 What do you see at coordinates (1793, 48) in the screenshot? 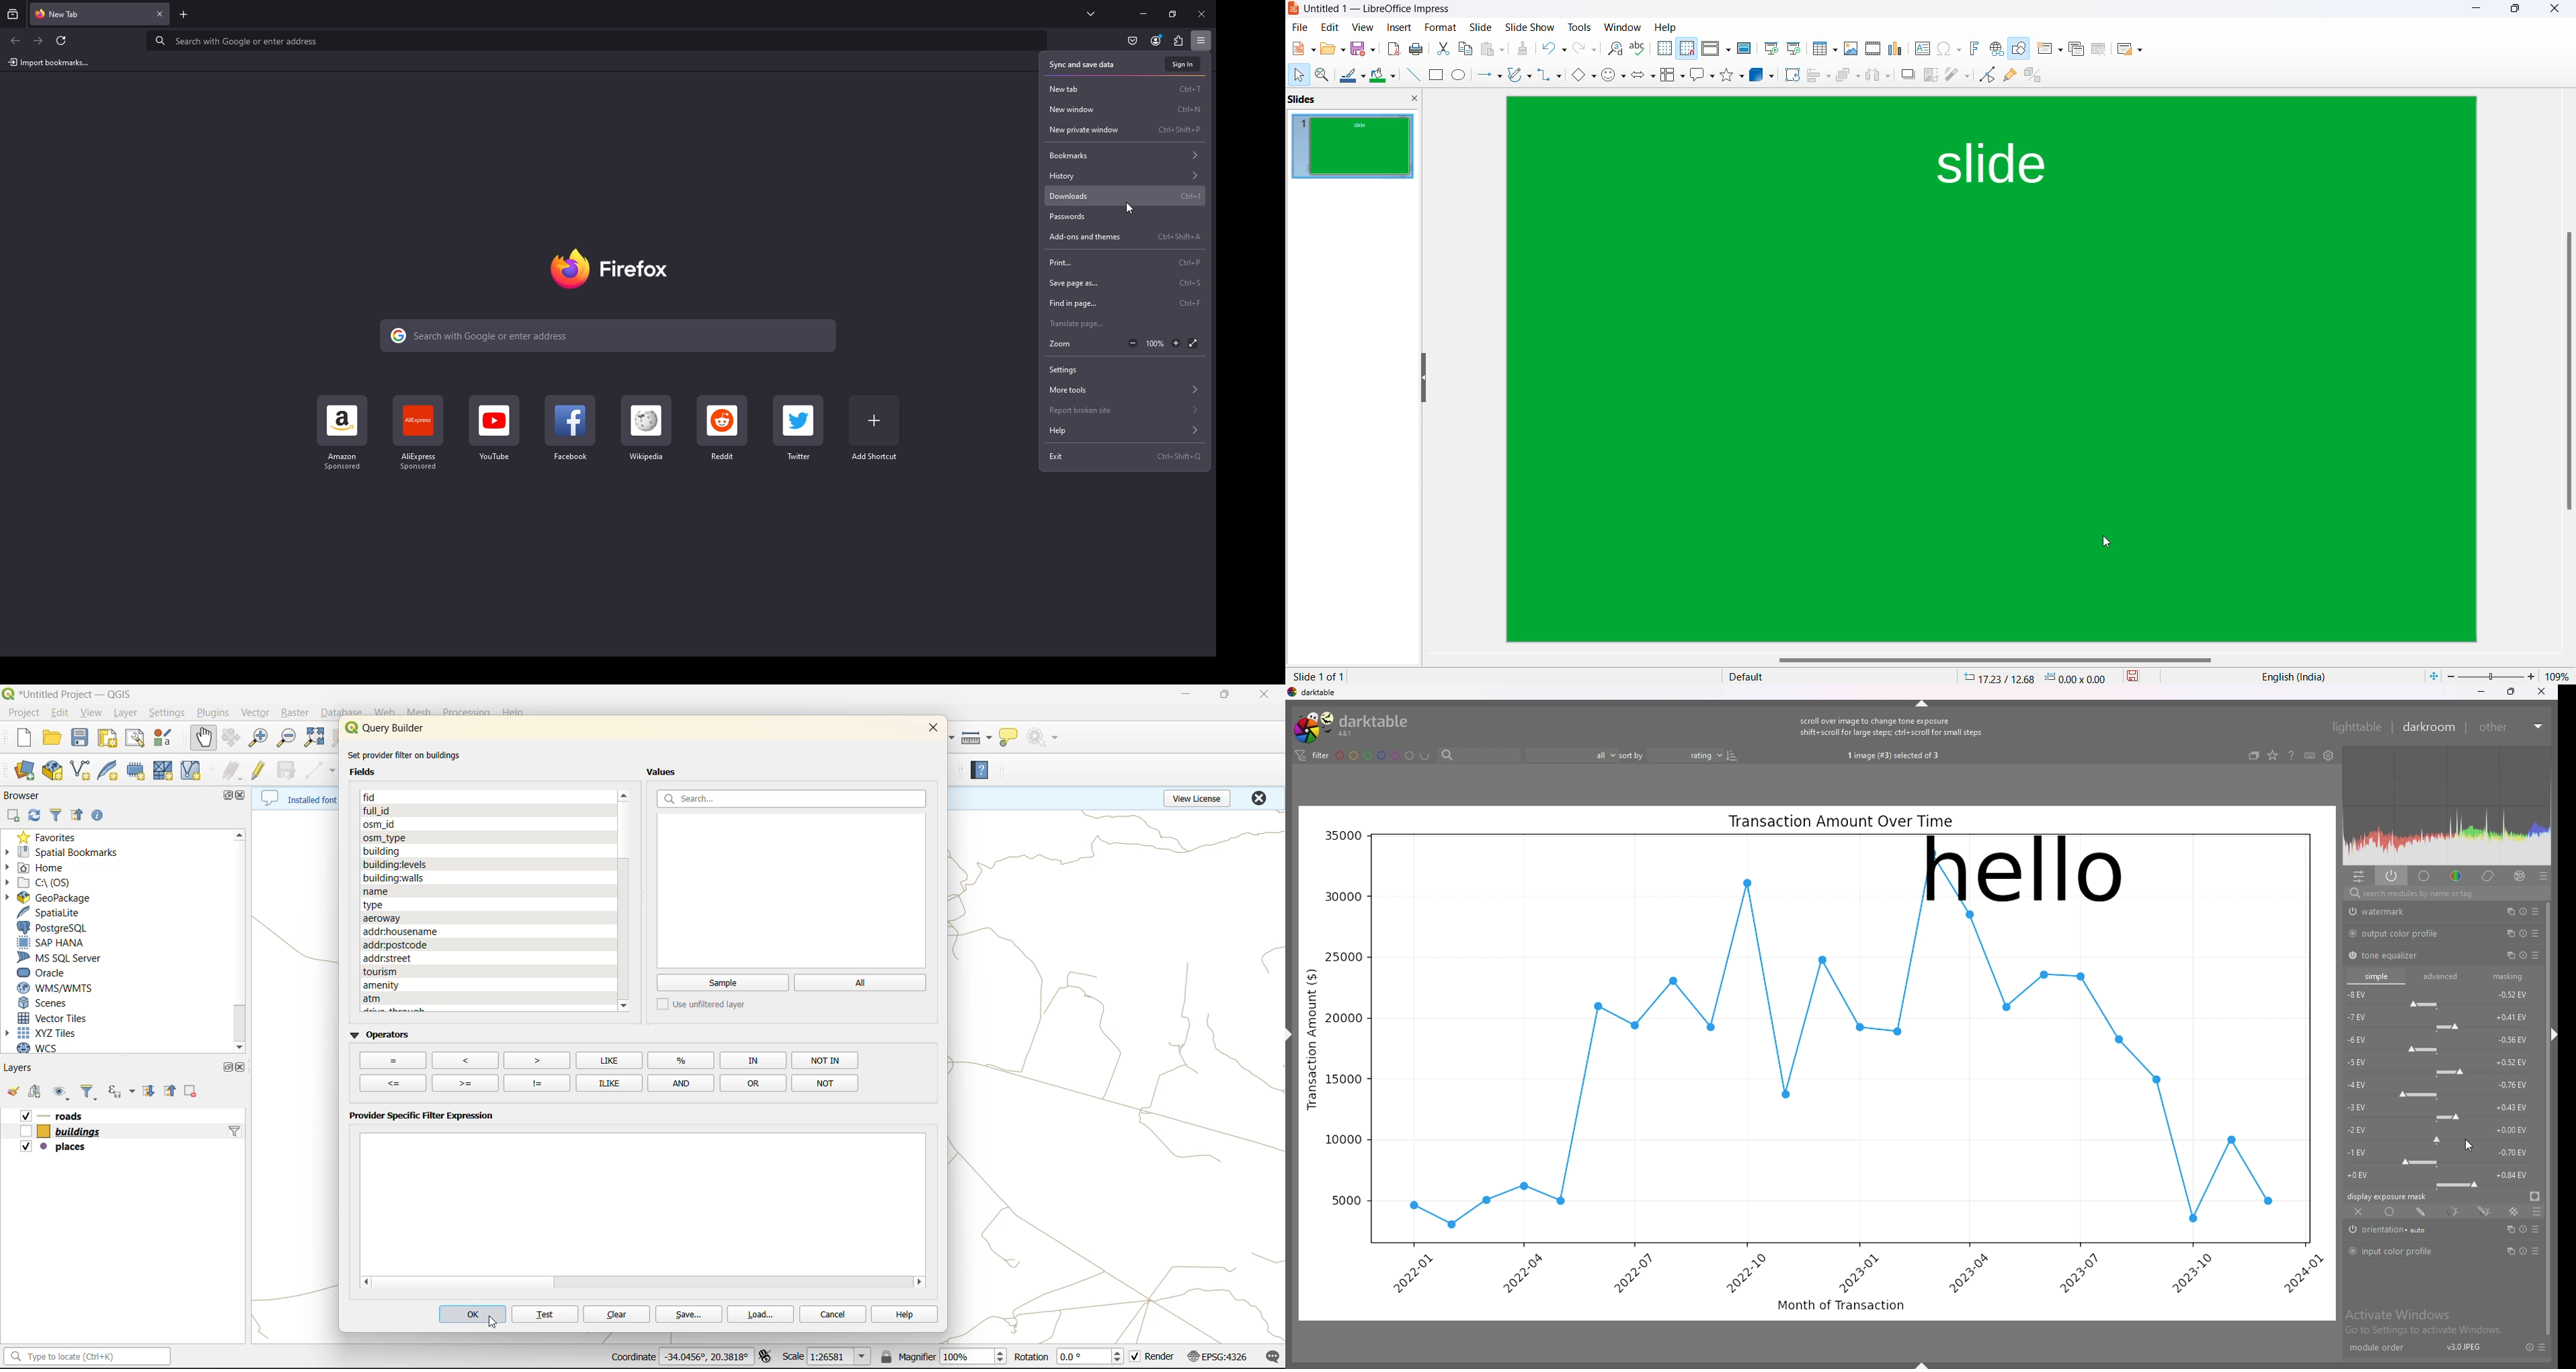
I see `start from current slide` at bounding box center [1793, 48].